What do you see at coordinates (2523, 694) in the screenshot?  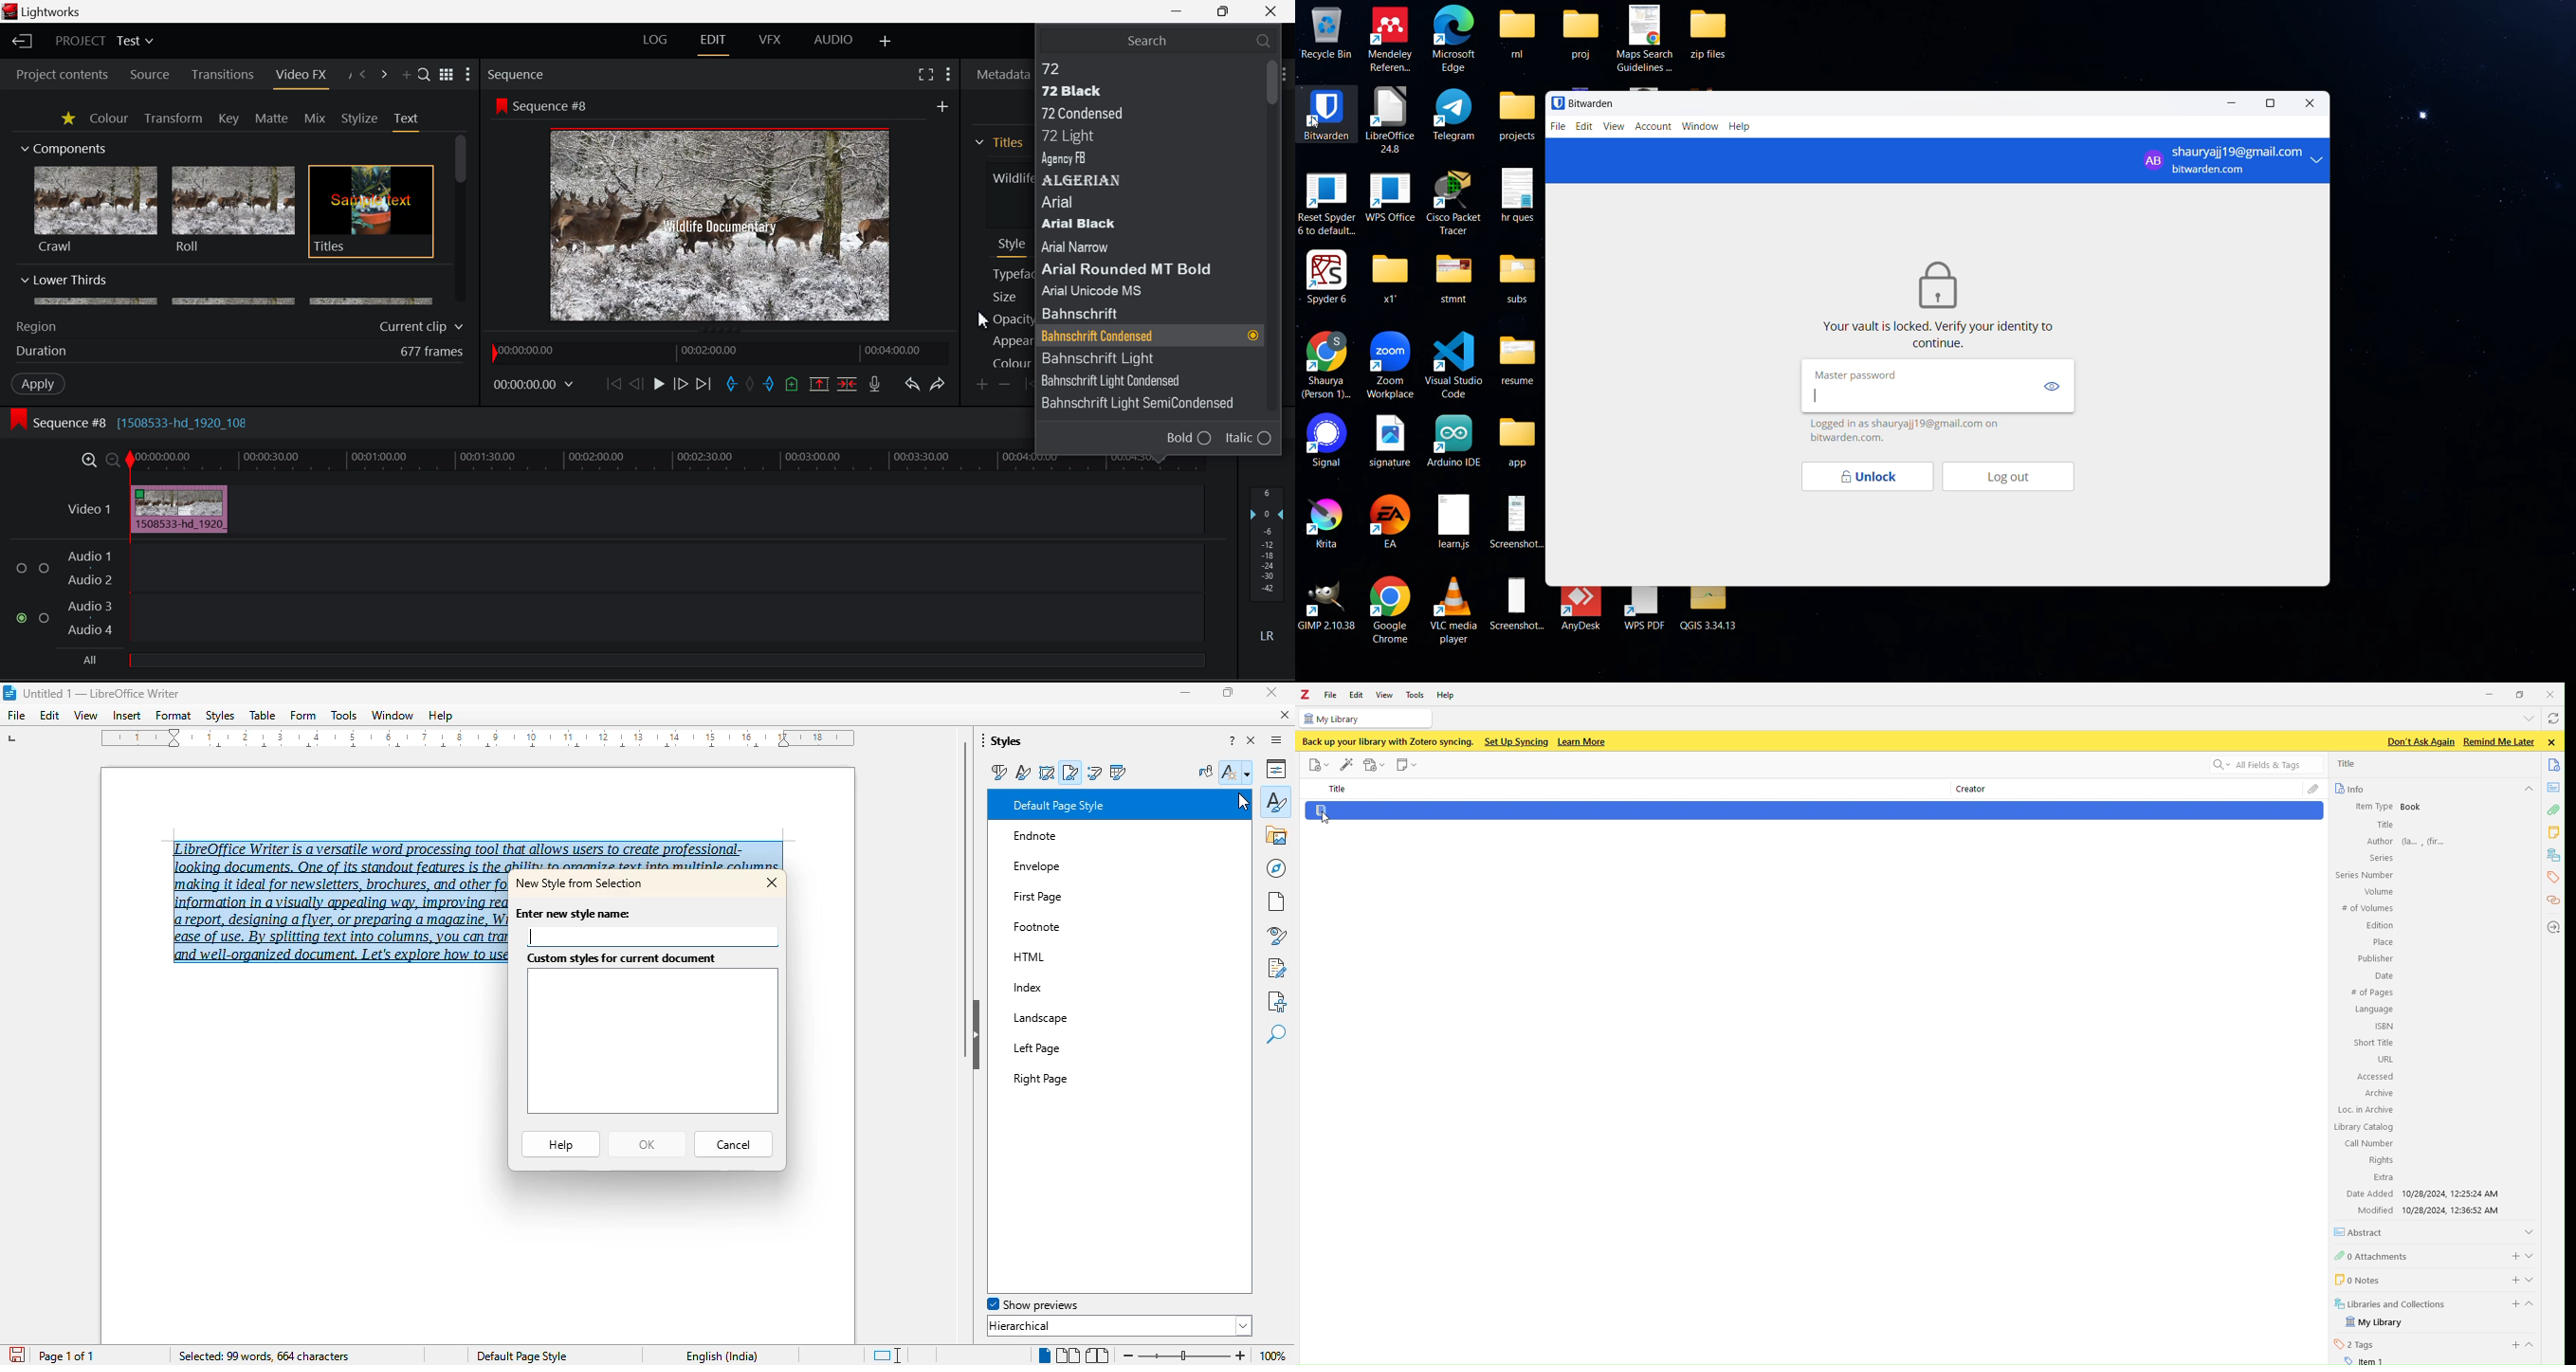 I see `windows` at bounding box center [2523, 694].